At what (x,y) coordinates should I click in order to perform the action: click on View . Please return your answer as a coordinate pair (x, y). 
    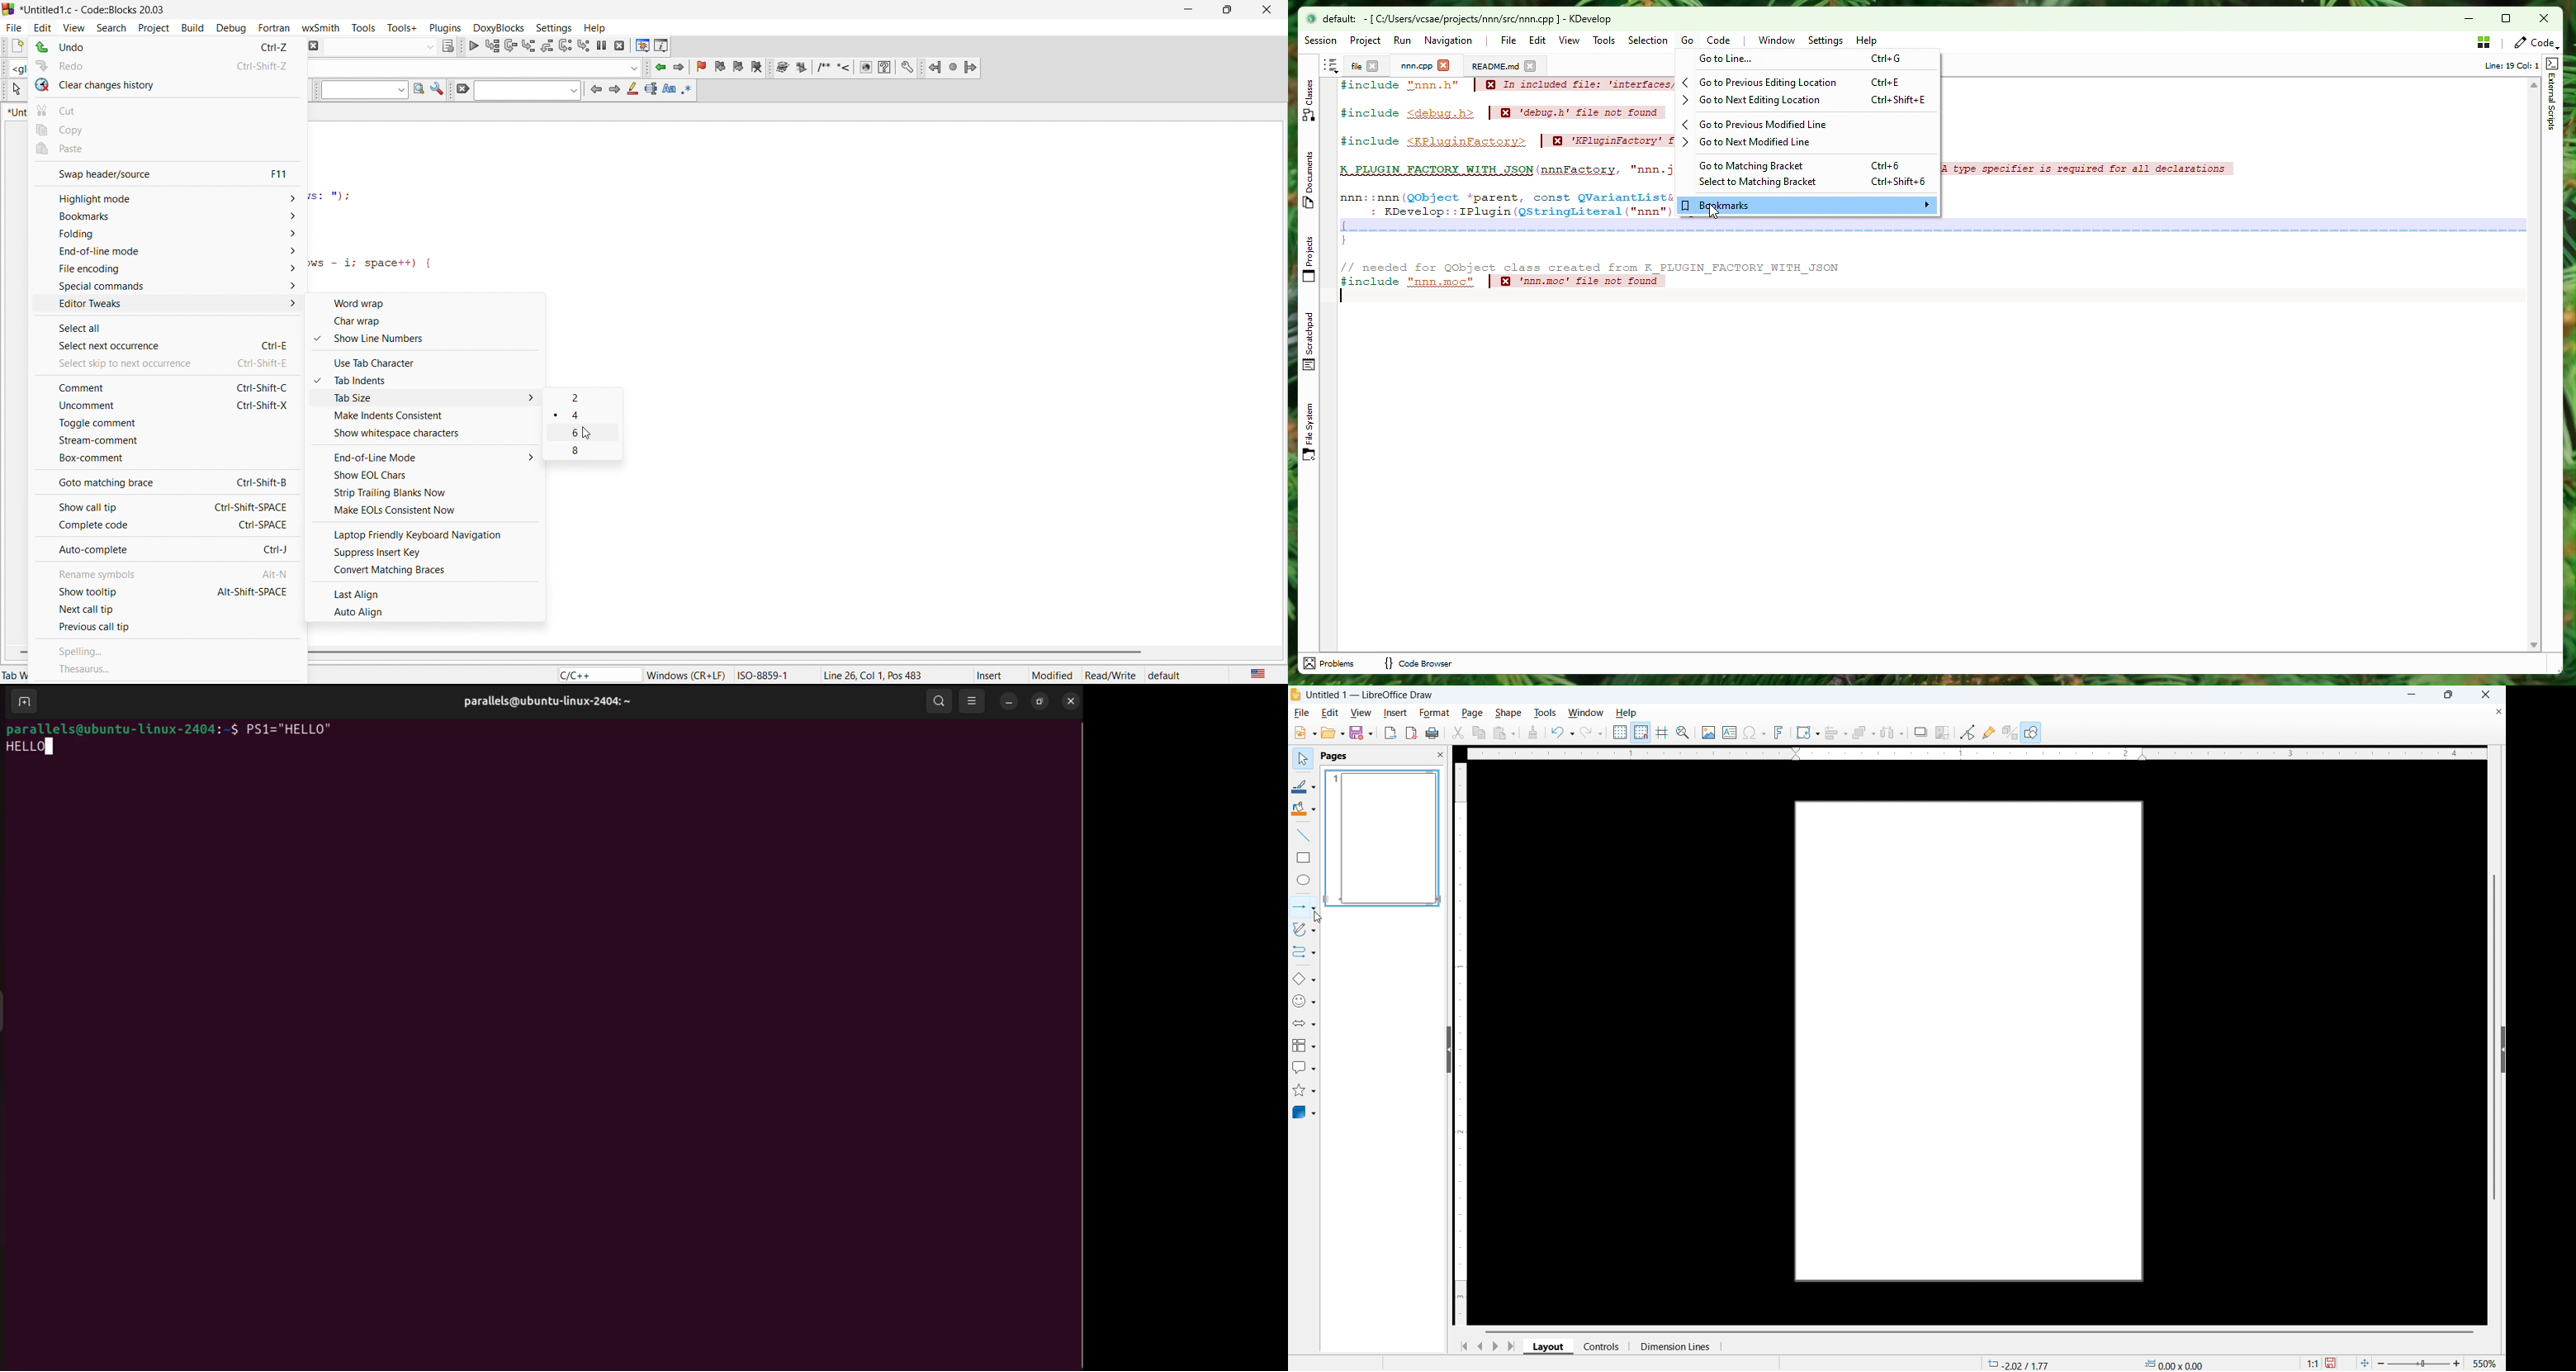
    Looking at the image, I should click on (1362, 713).